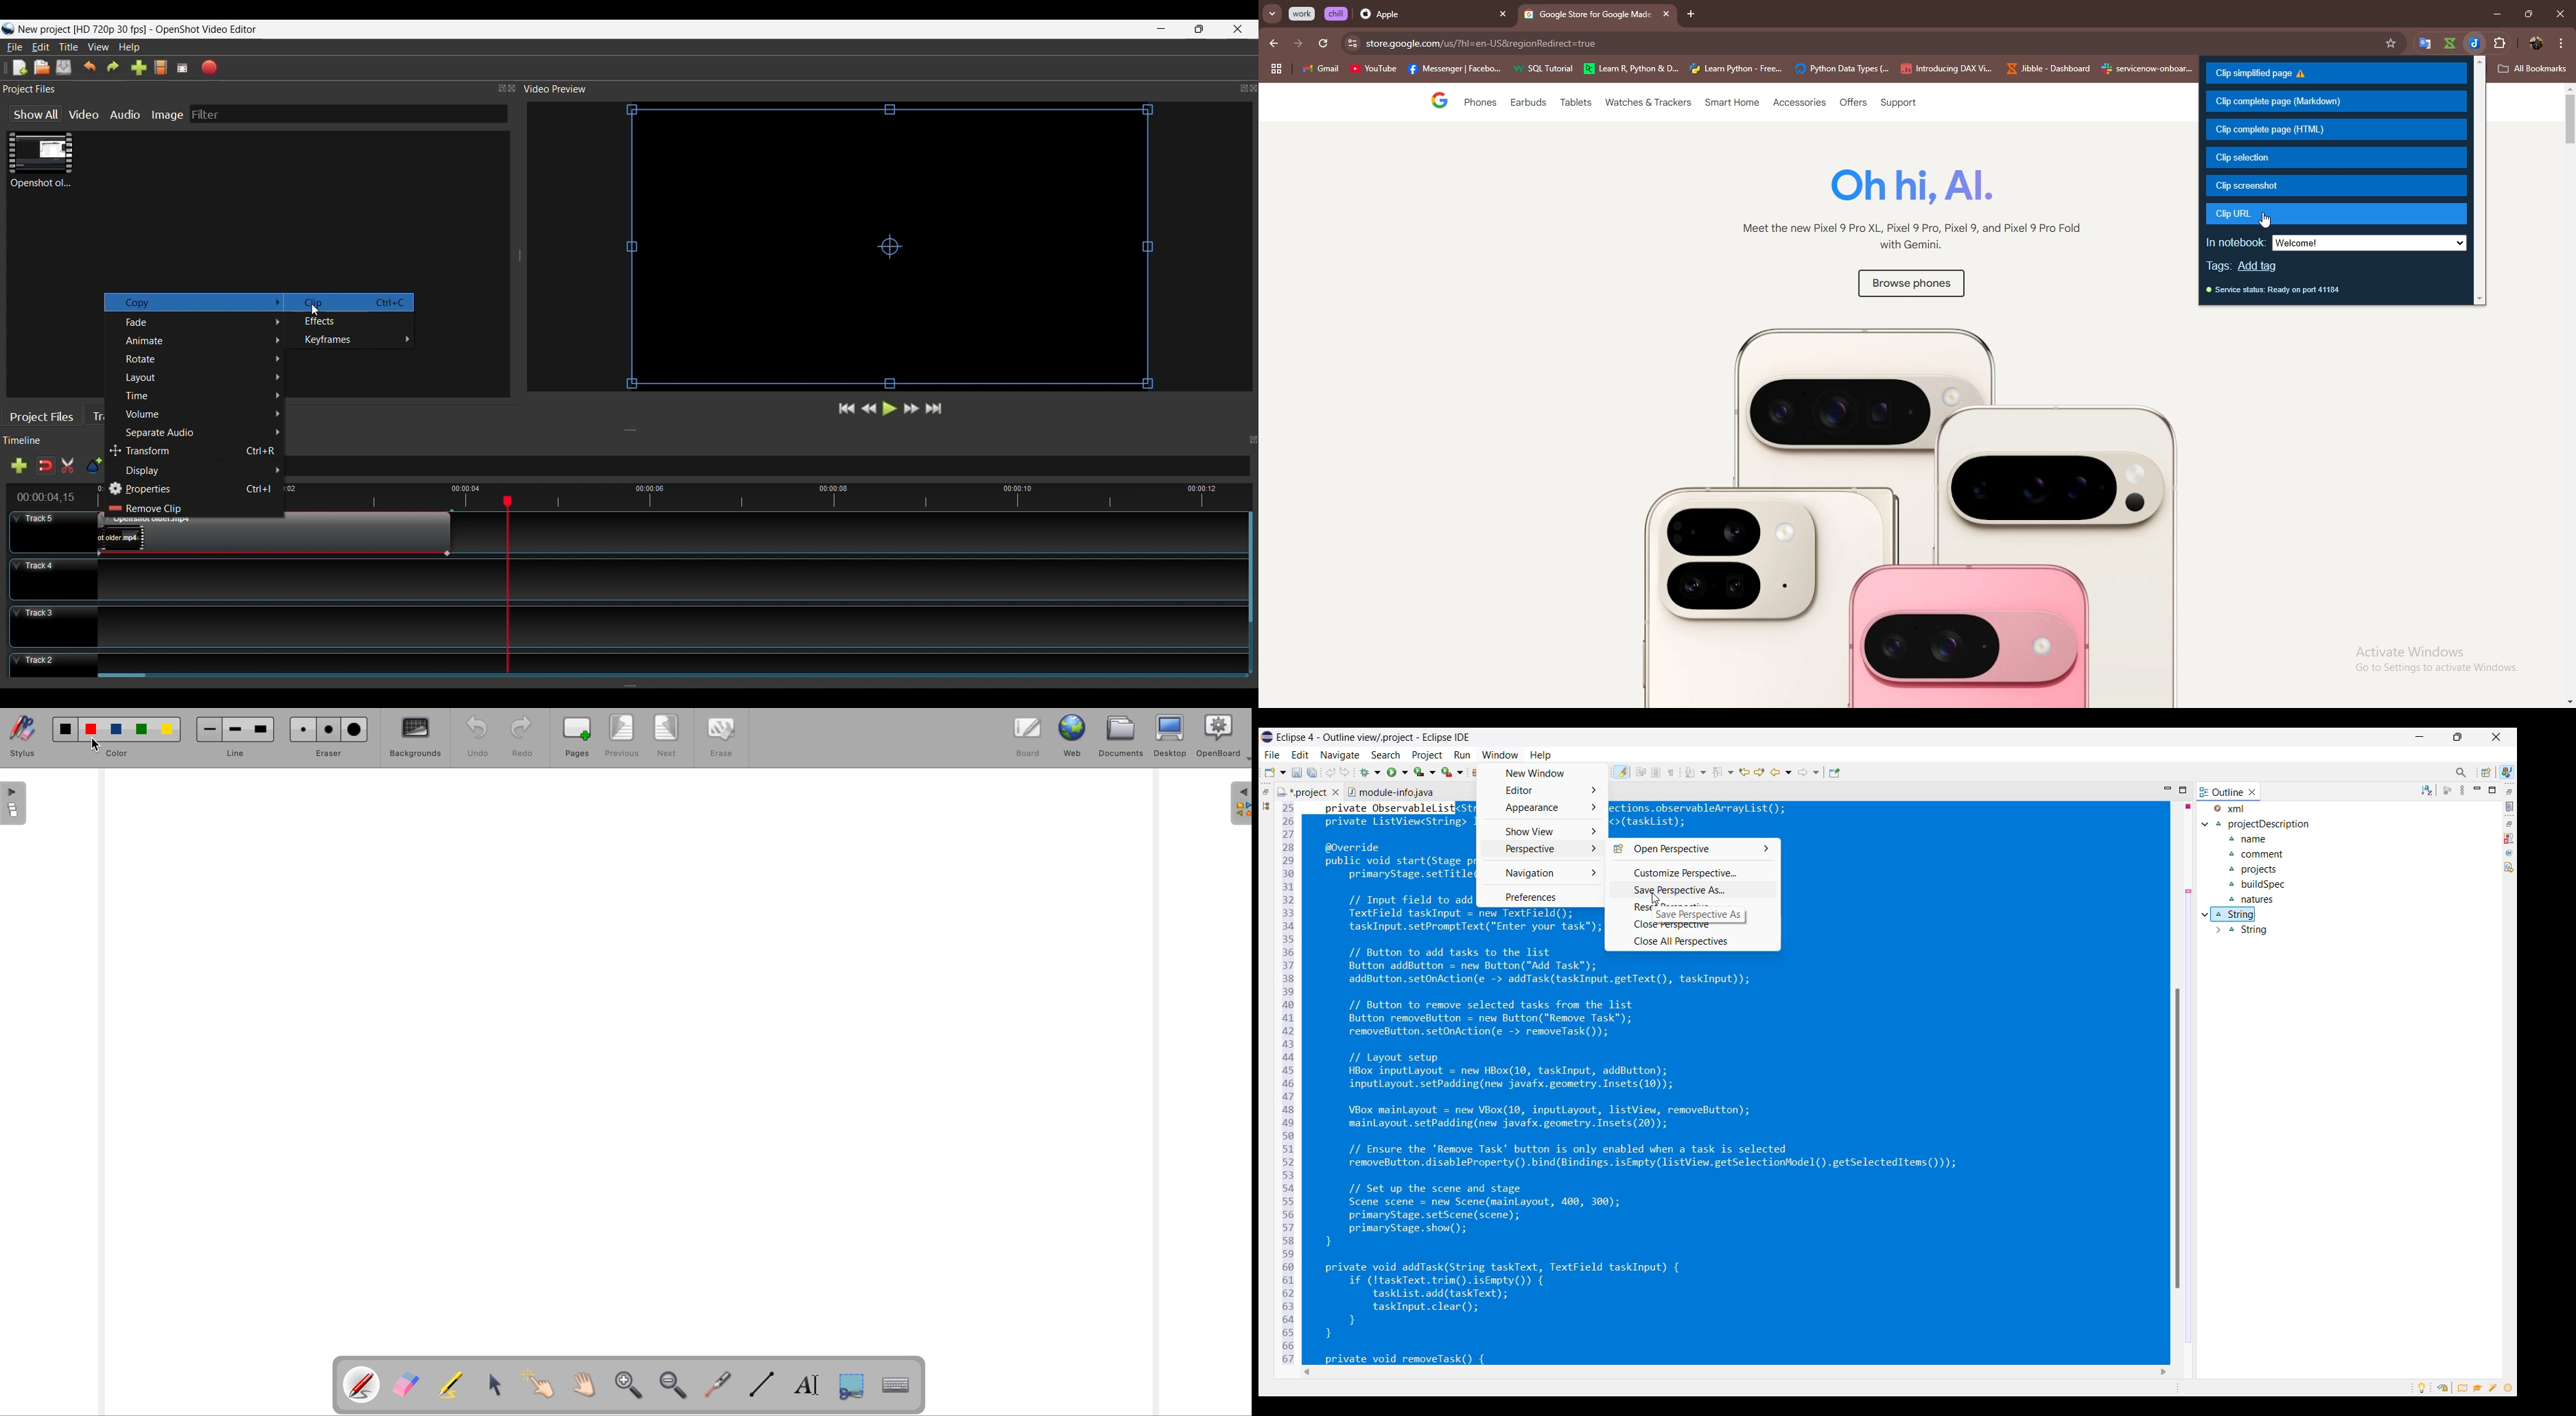  Describe the element at coordinates (2278, 289) in the screenshot. I see `service status: Ready on port 41184` at that location.